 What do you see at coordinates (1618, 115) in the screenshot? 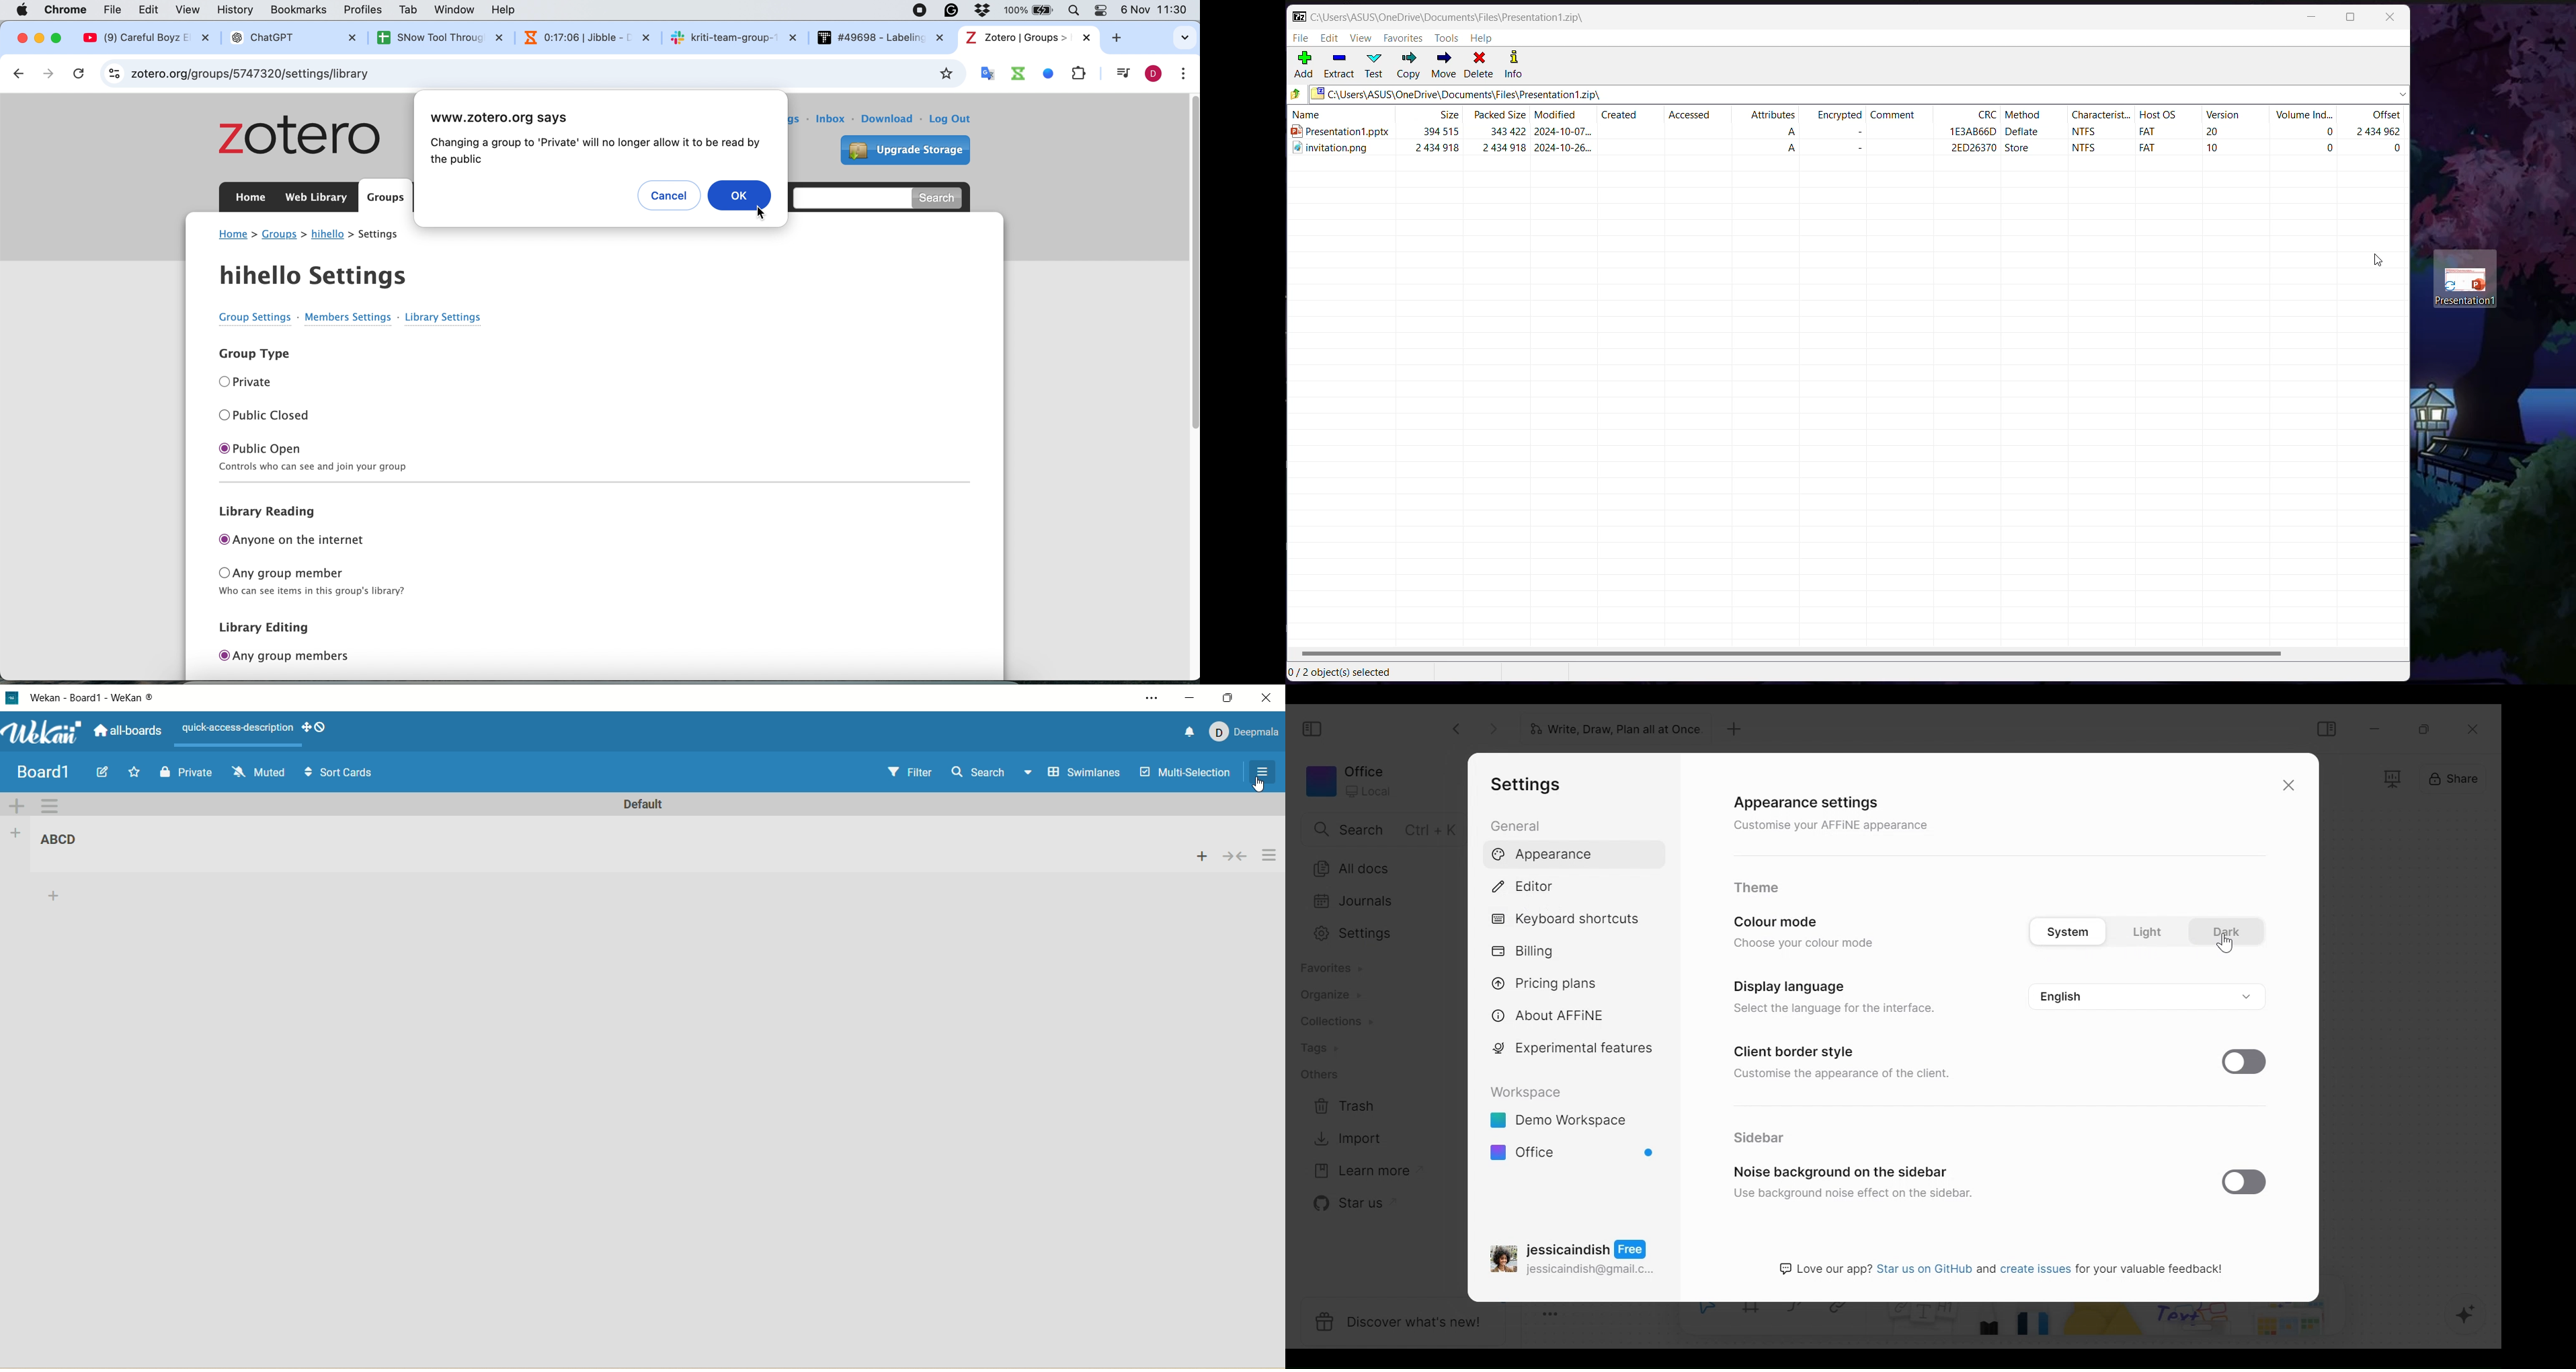
I see `Created` at bounding box center [1618, 115].